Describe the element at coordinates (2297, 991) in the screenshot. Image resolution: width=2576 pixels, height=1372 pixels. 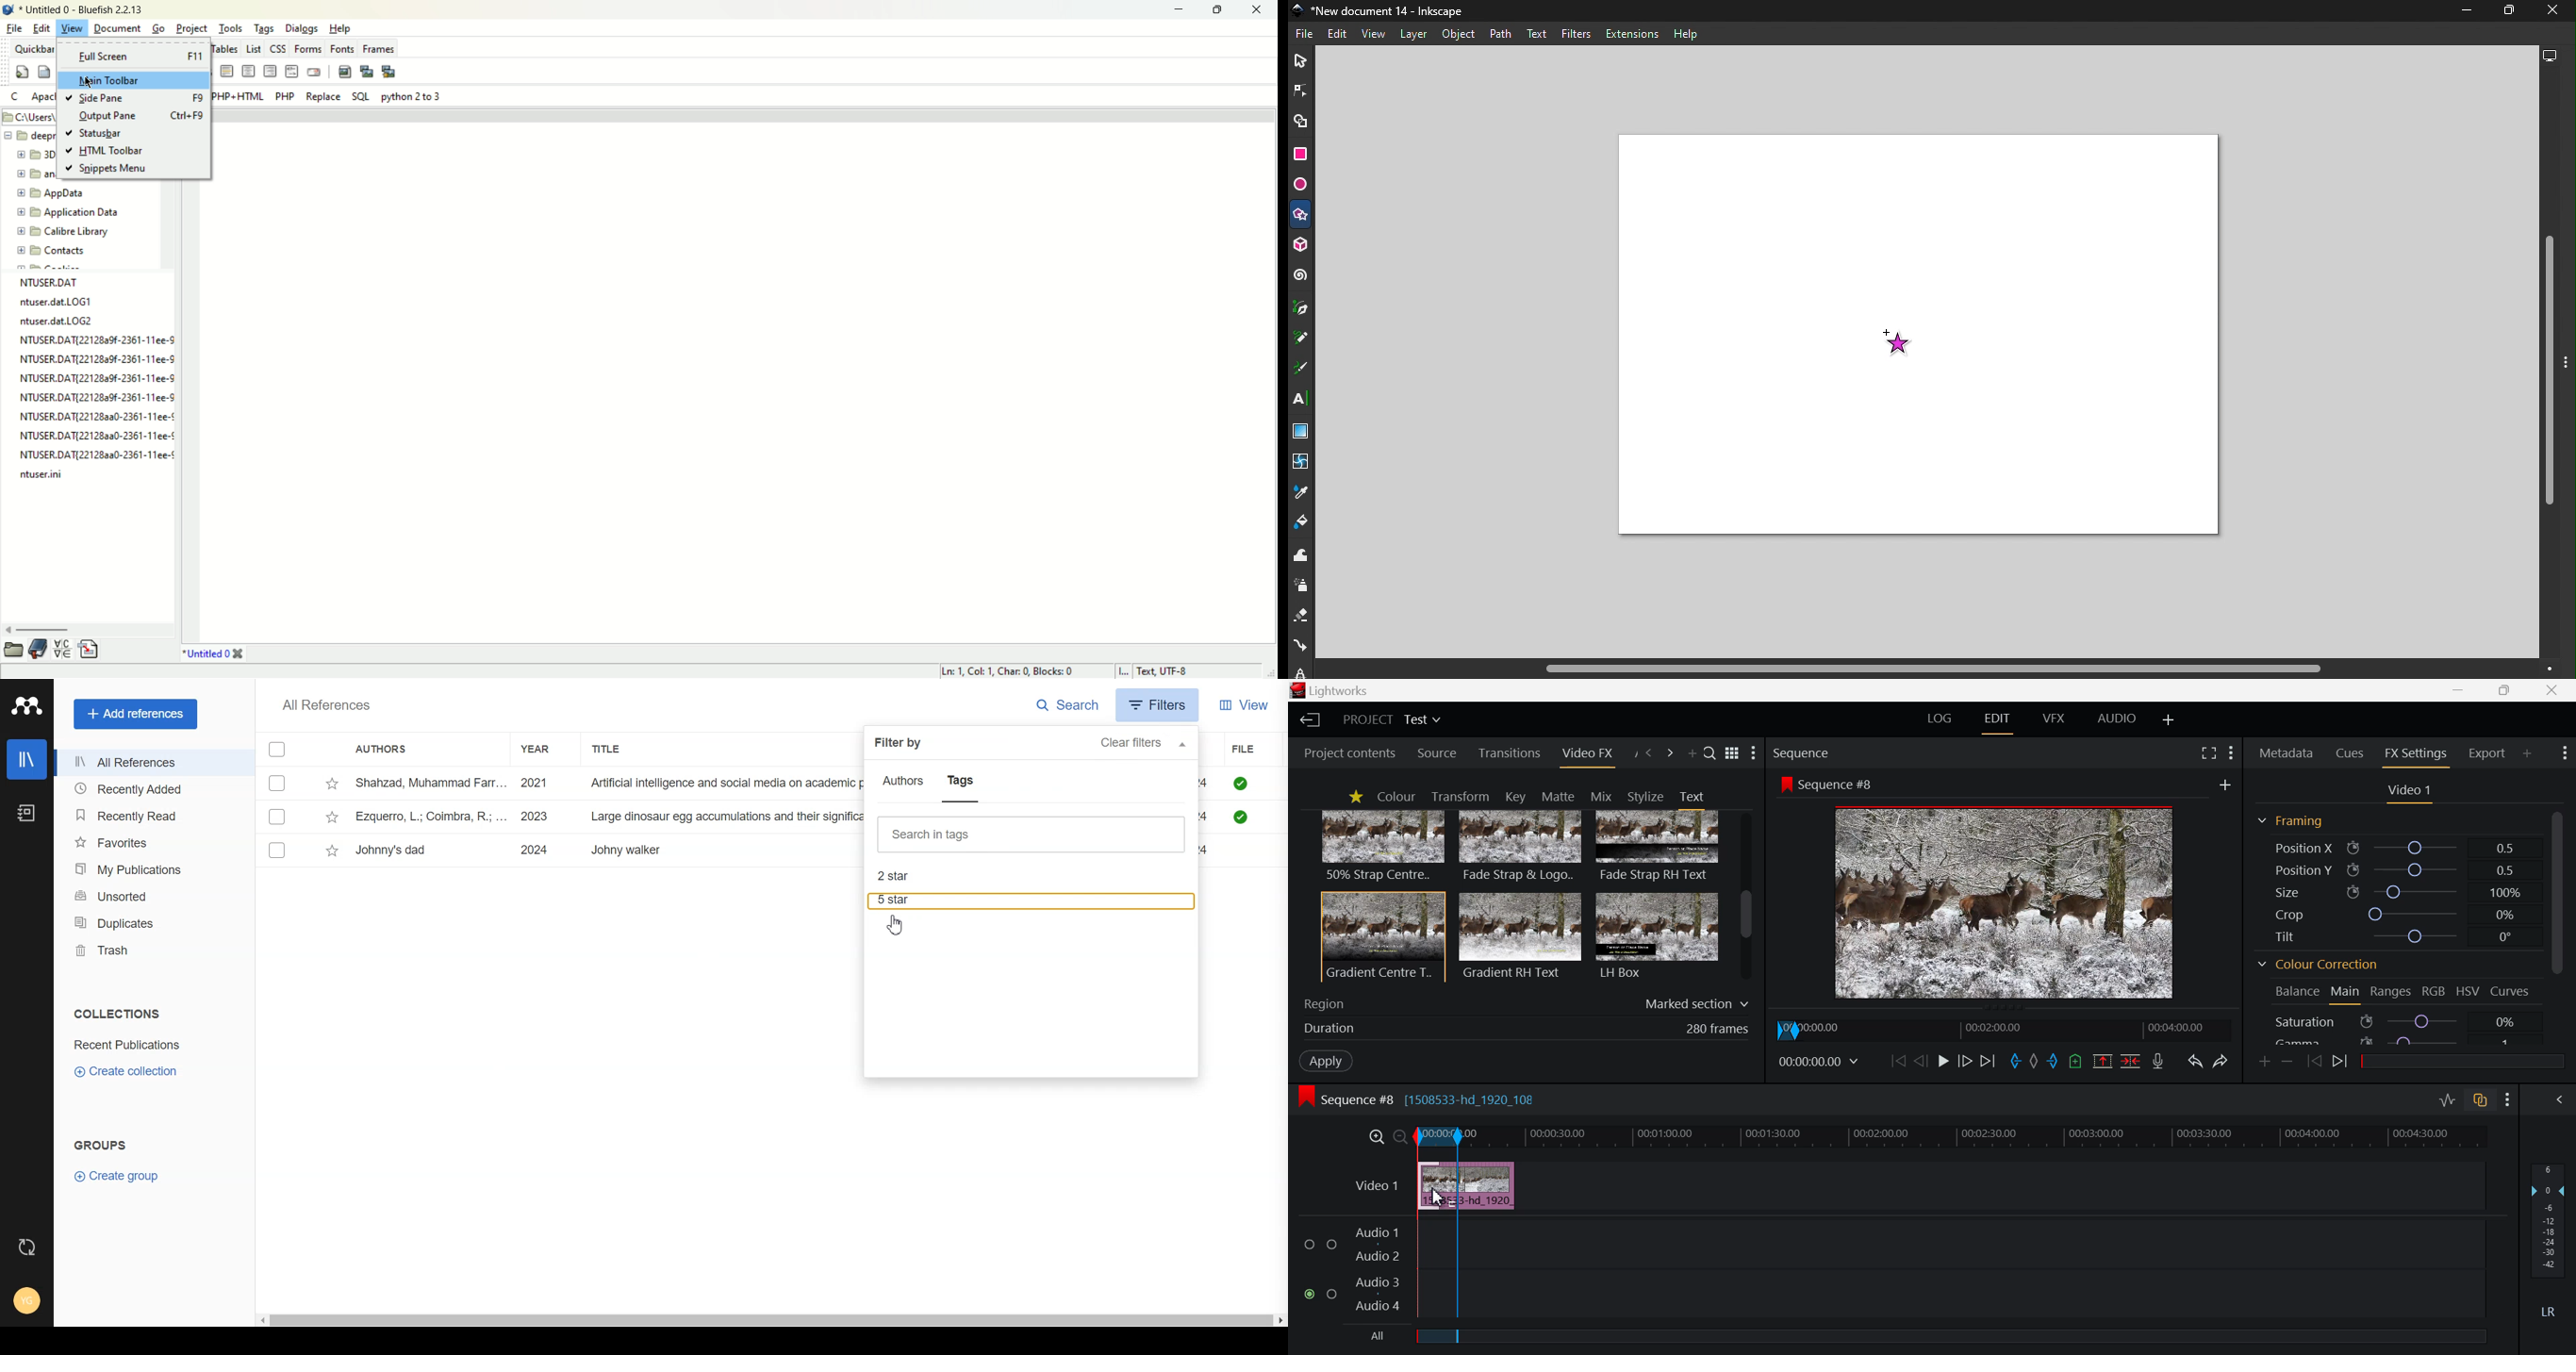
I see `Balance` at that location.